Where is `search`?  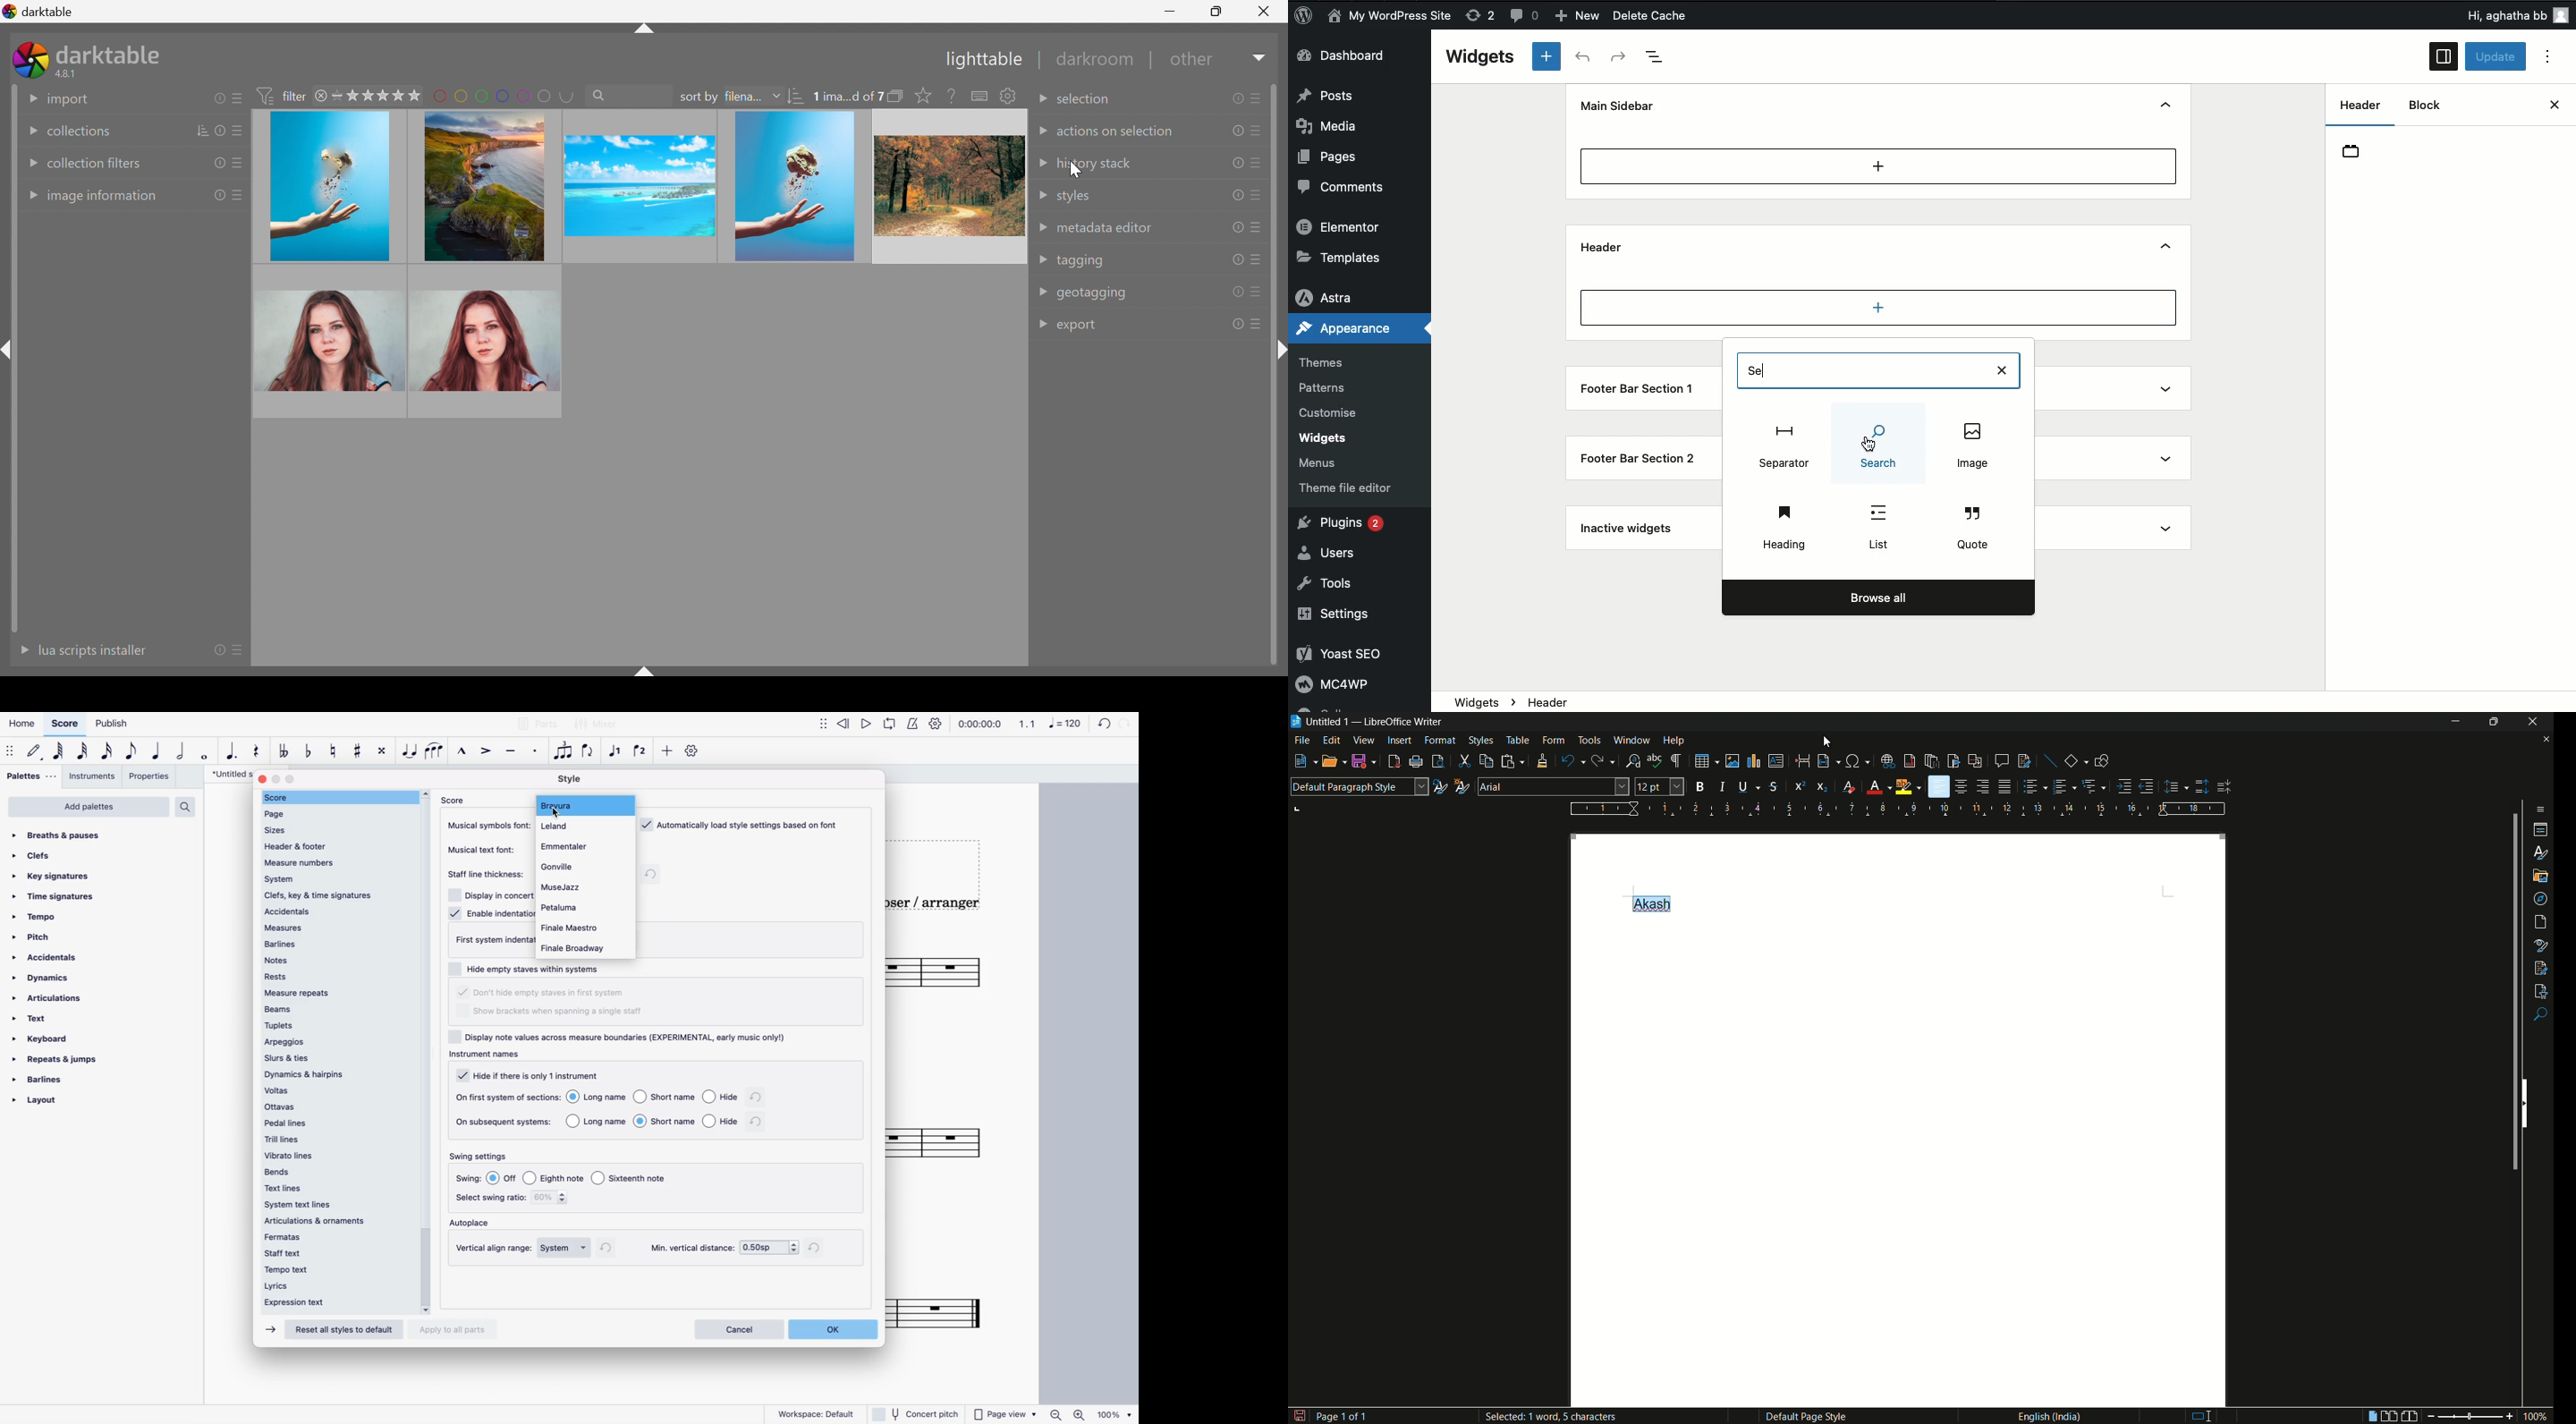
search is located at coordinates (1883, 369).